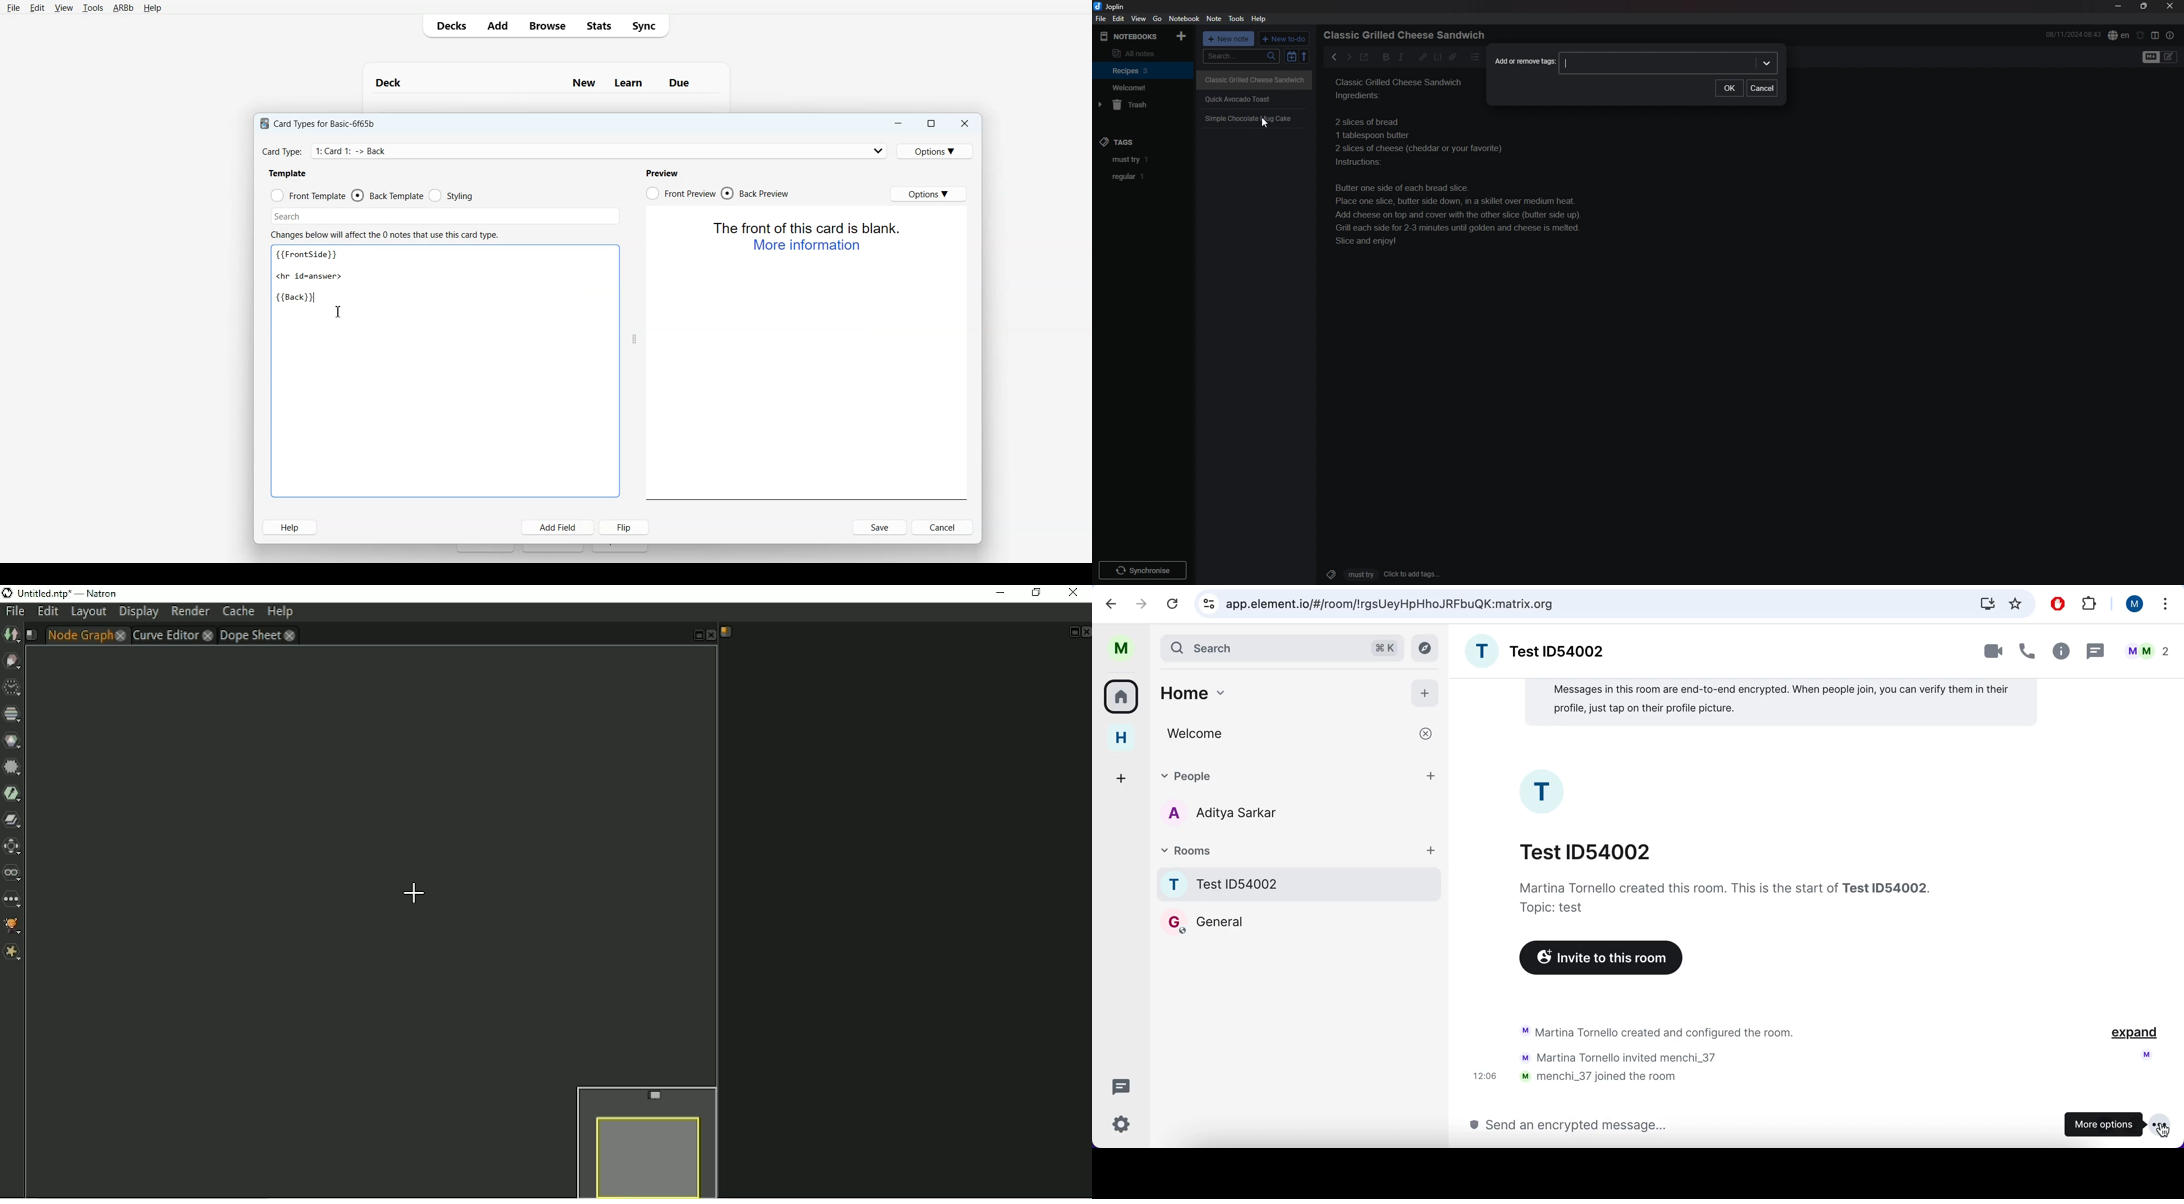  Describe the element at coordinates (1334, 57) in the screenshot. I see `previous` at that location.